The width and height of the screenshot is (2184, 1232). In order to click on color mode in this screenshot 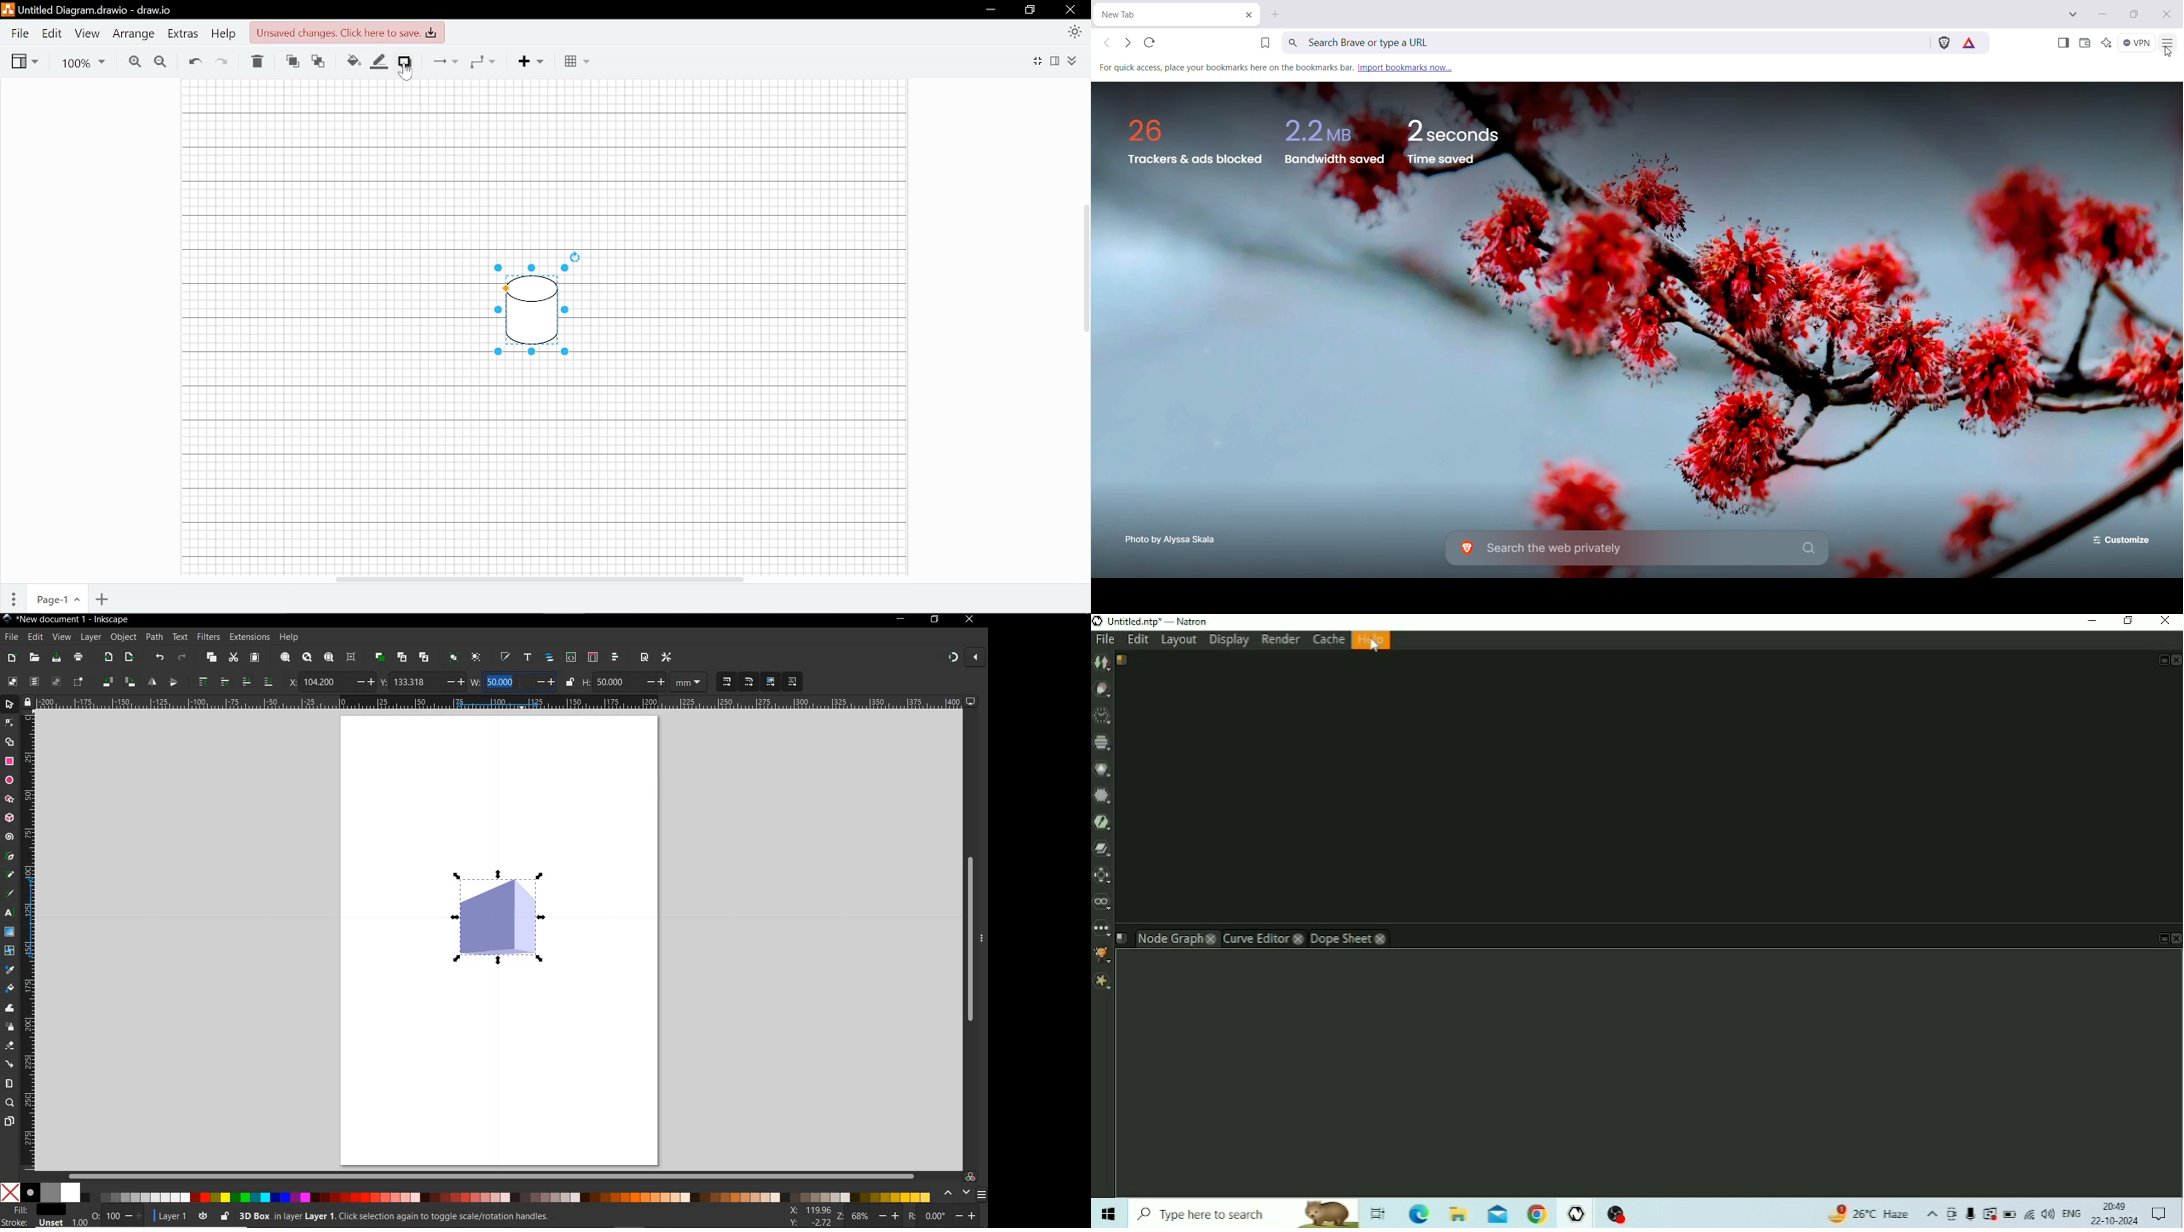, I will do `click(468, 1192)`.